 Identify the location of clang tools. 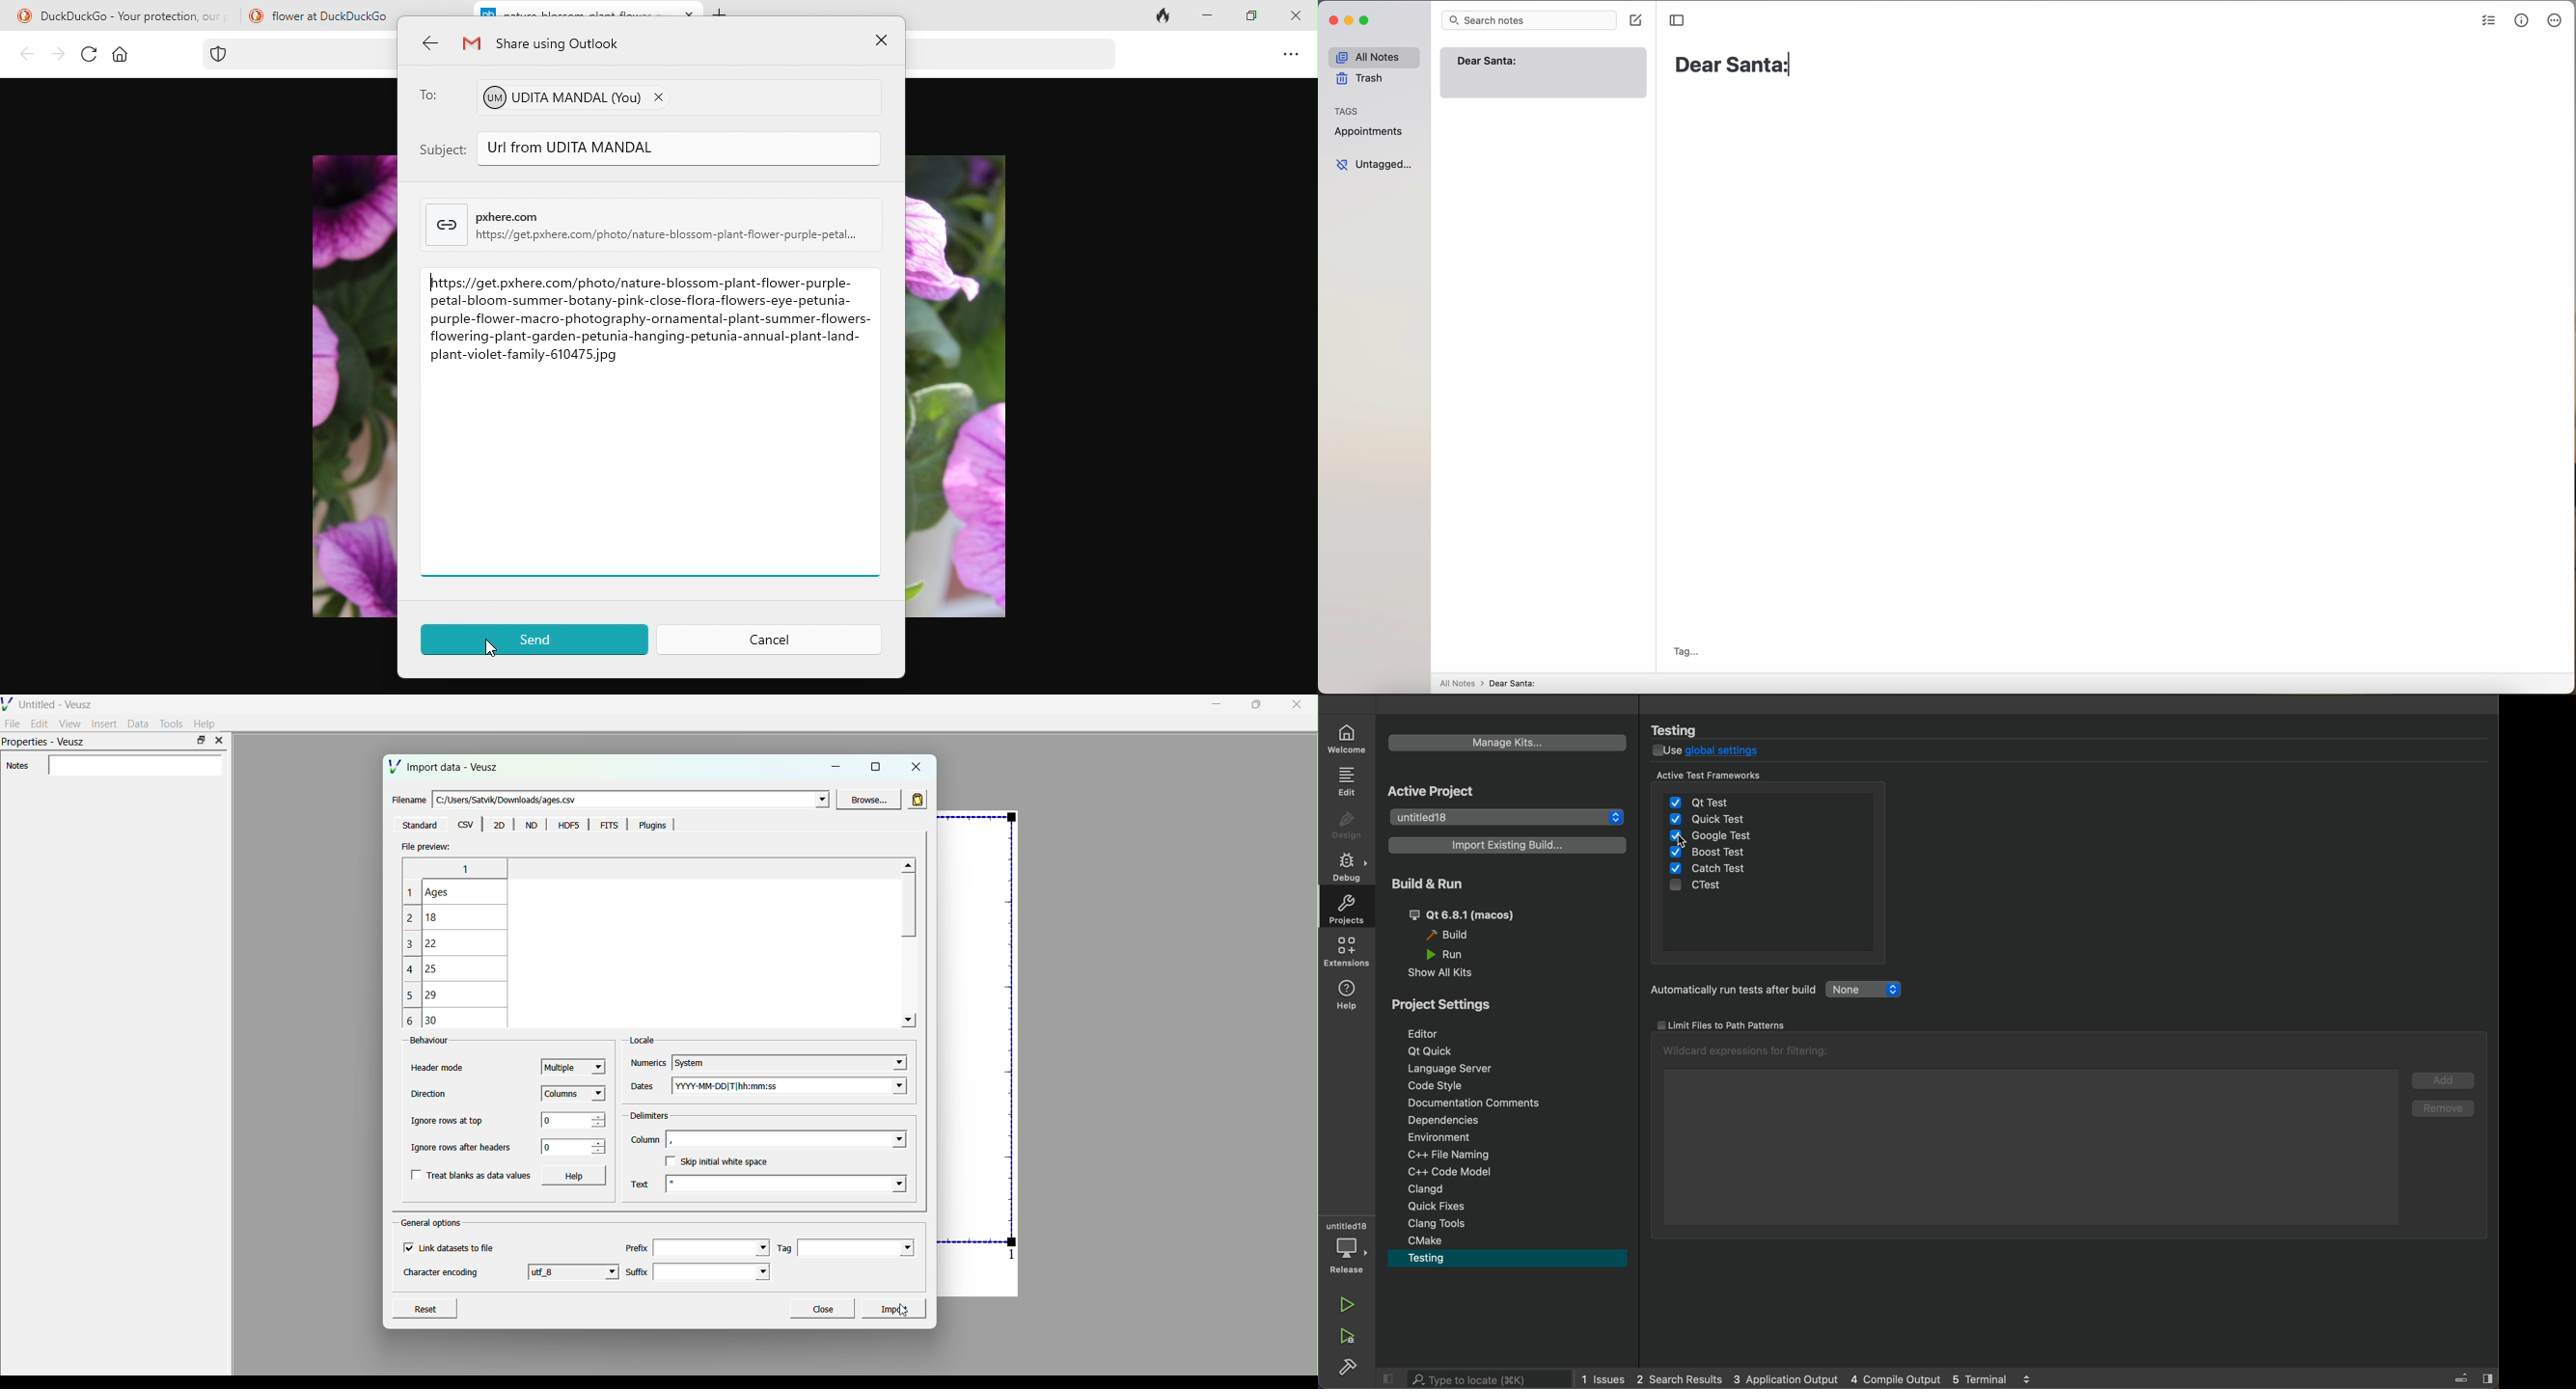
(1508, 1223).